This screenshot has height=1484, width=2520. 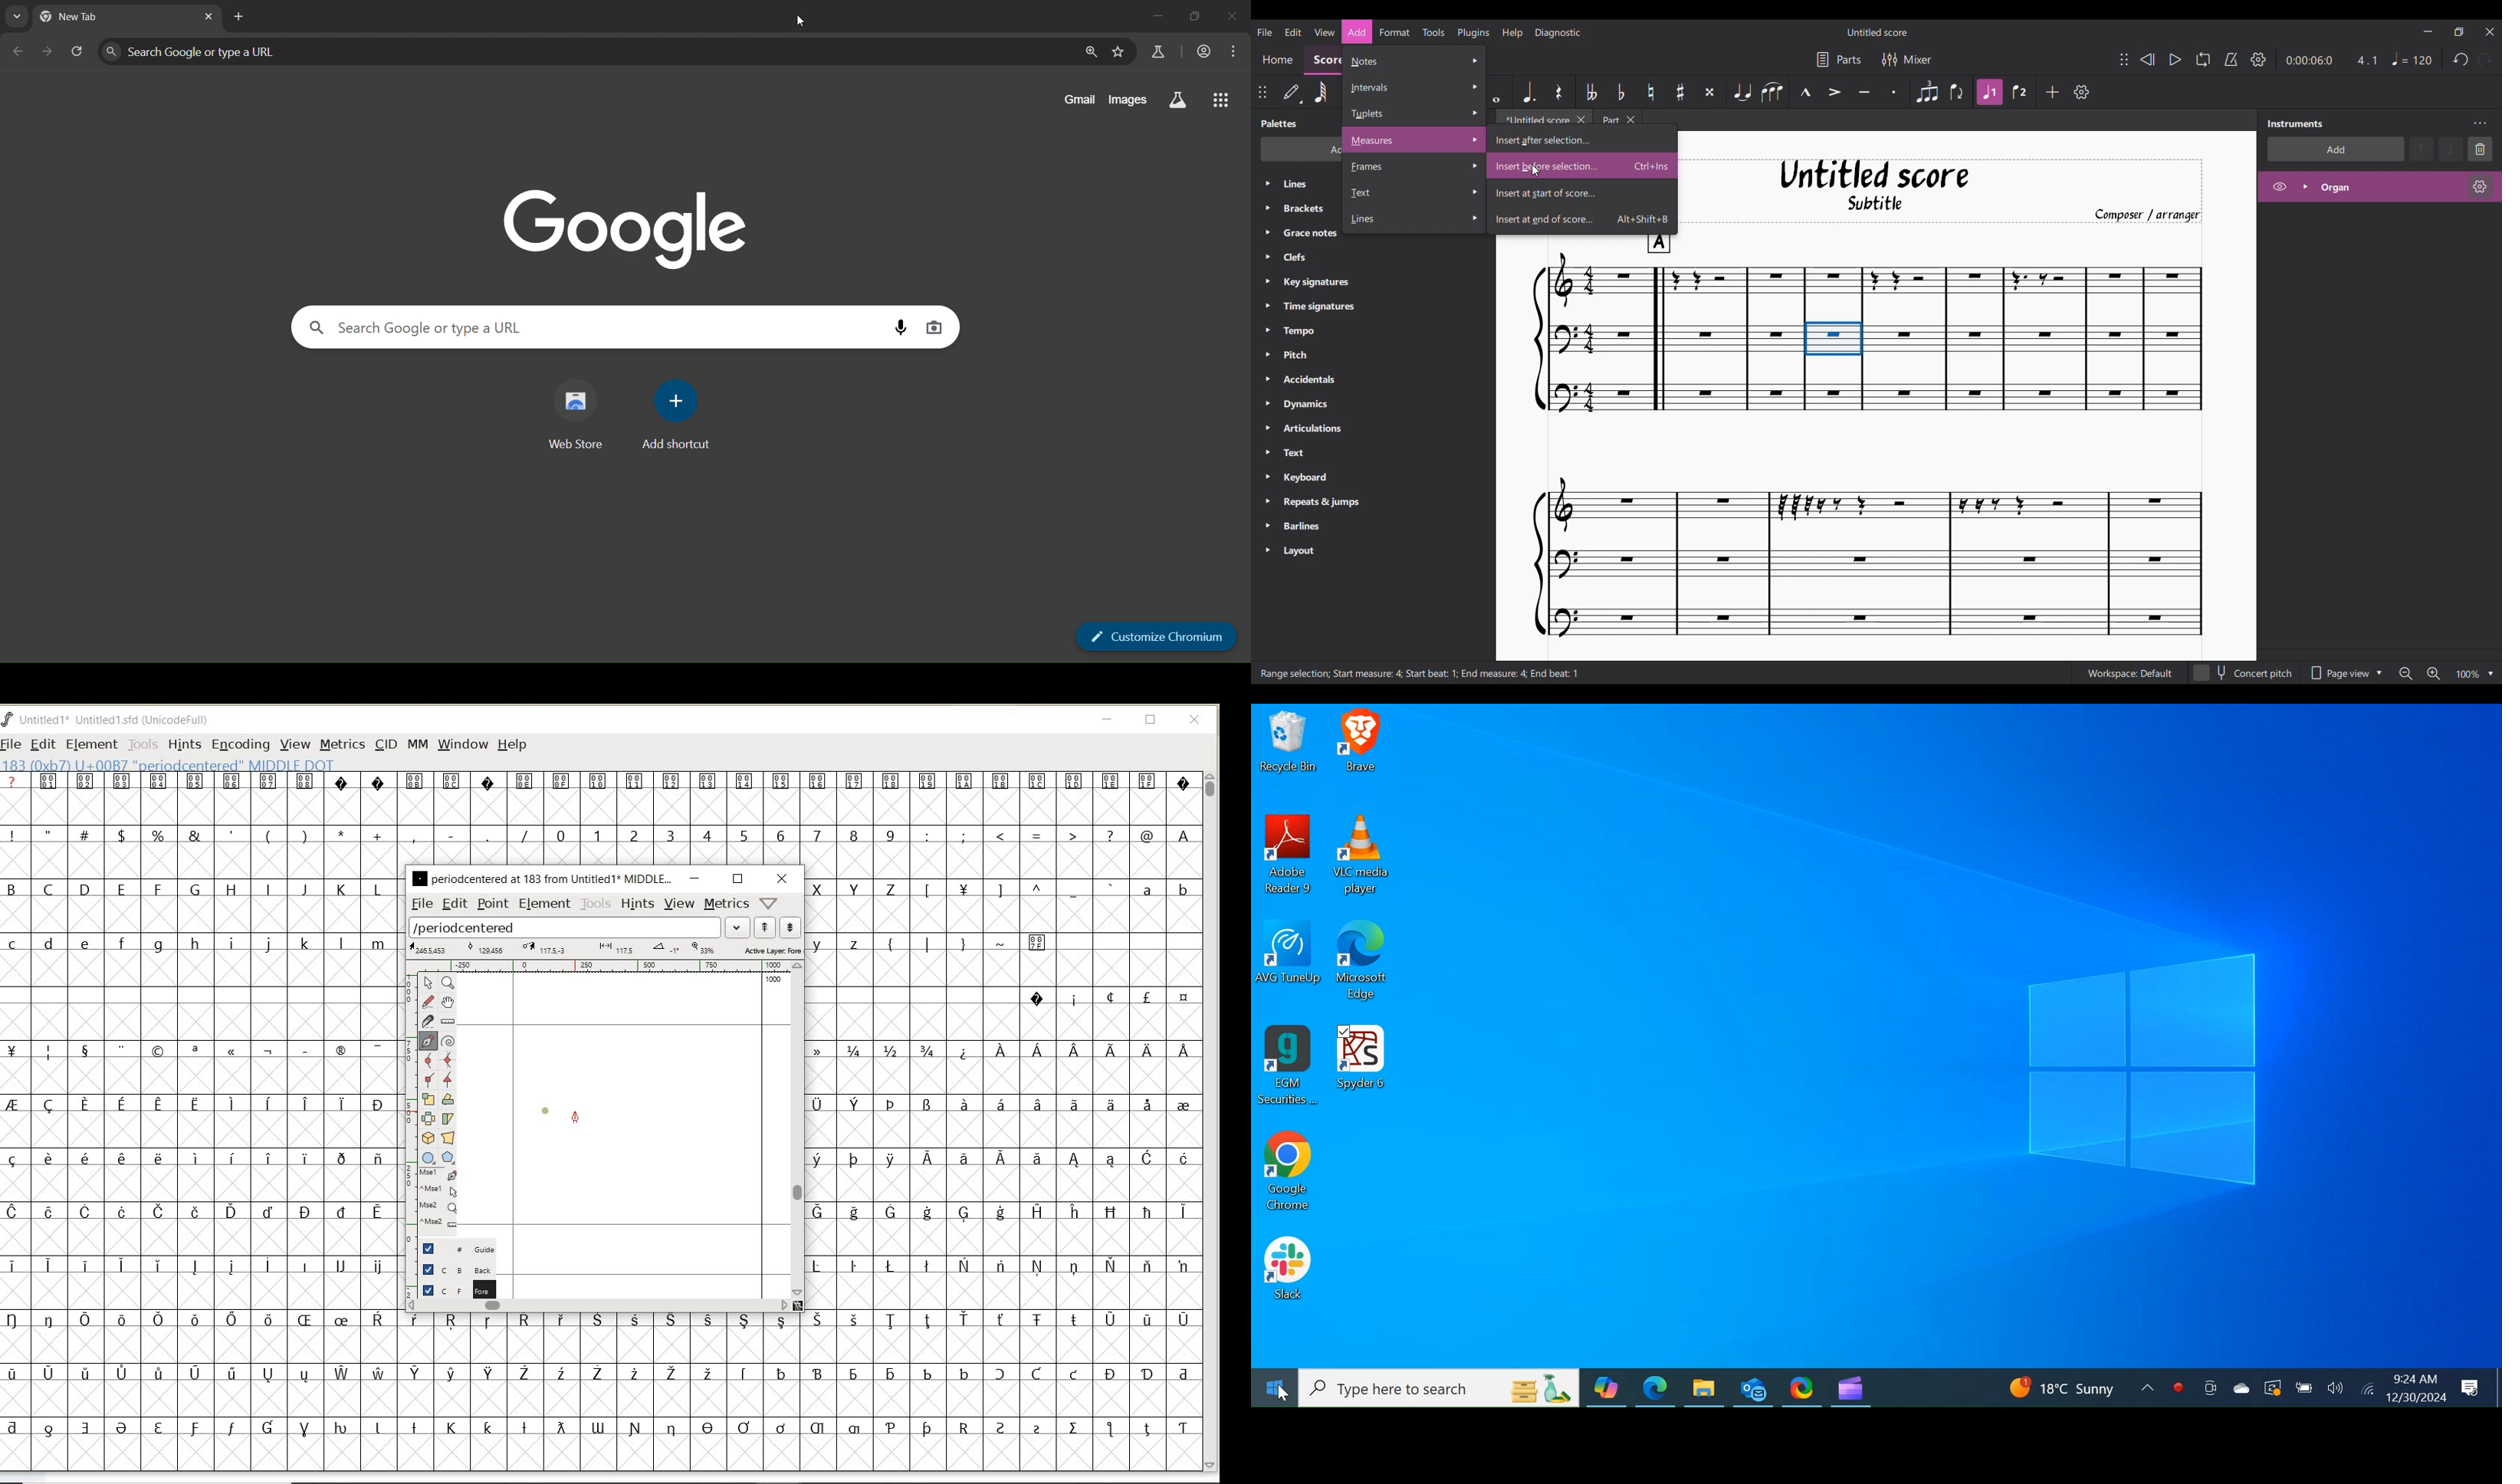 I want to click on Intervals options, so click(x=1413, y=87).